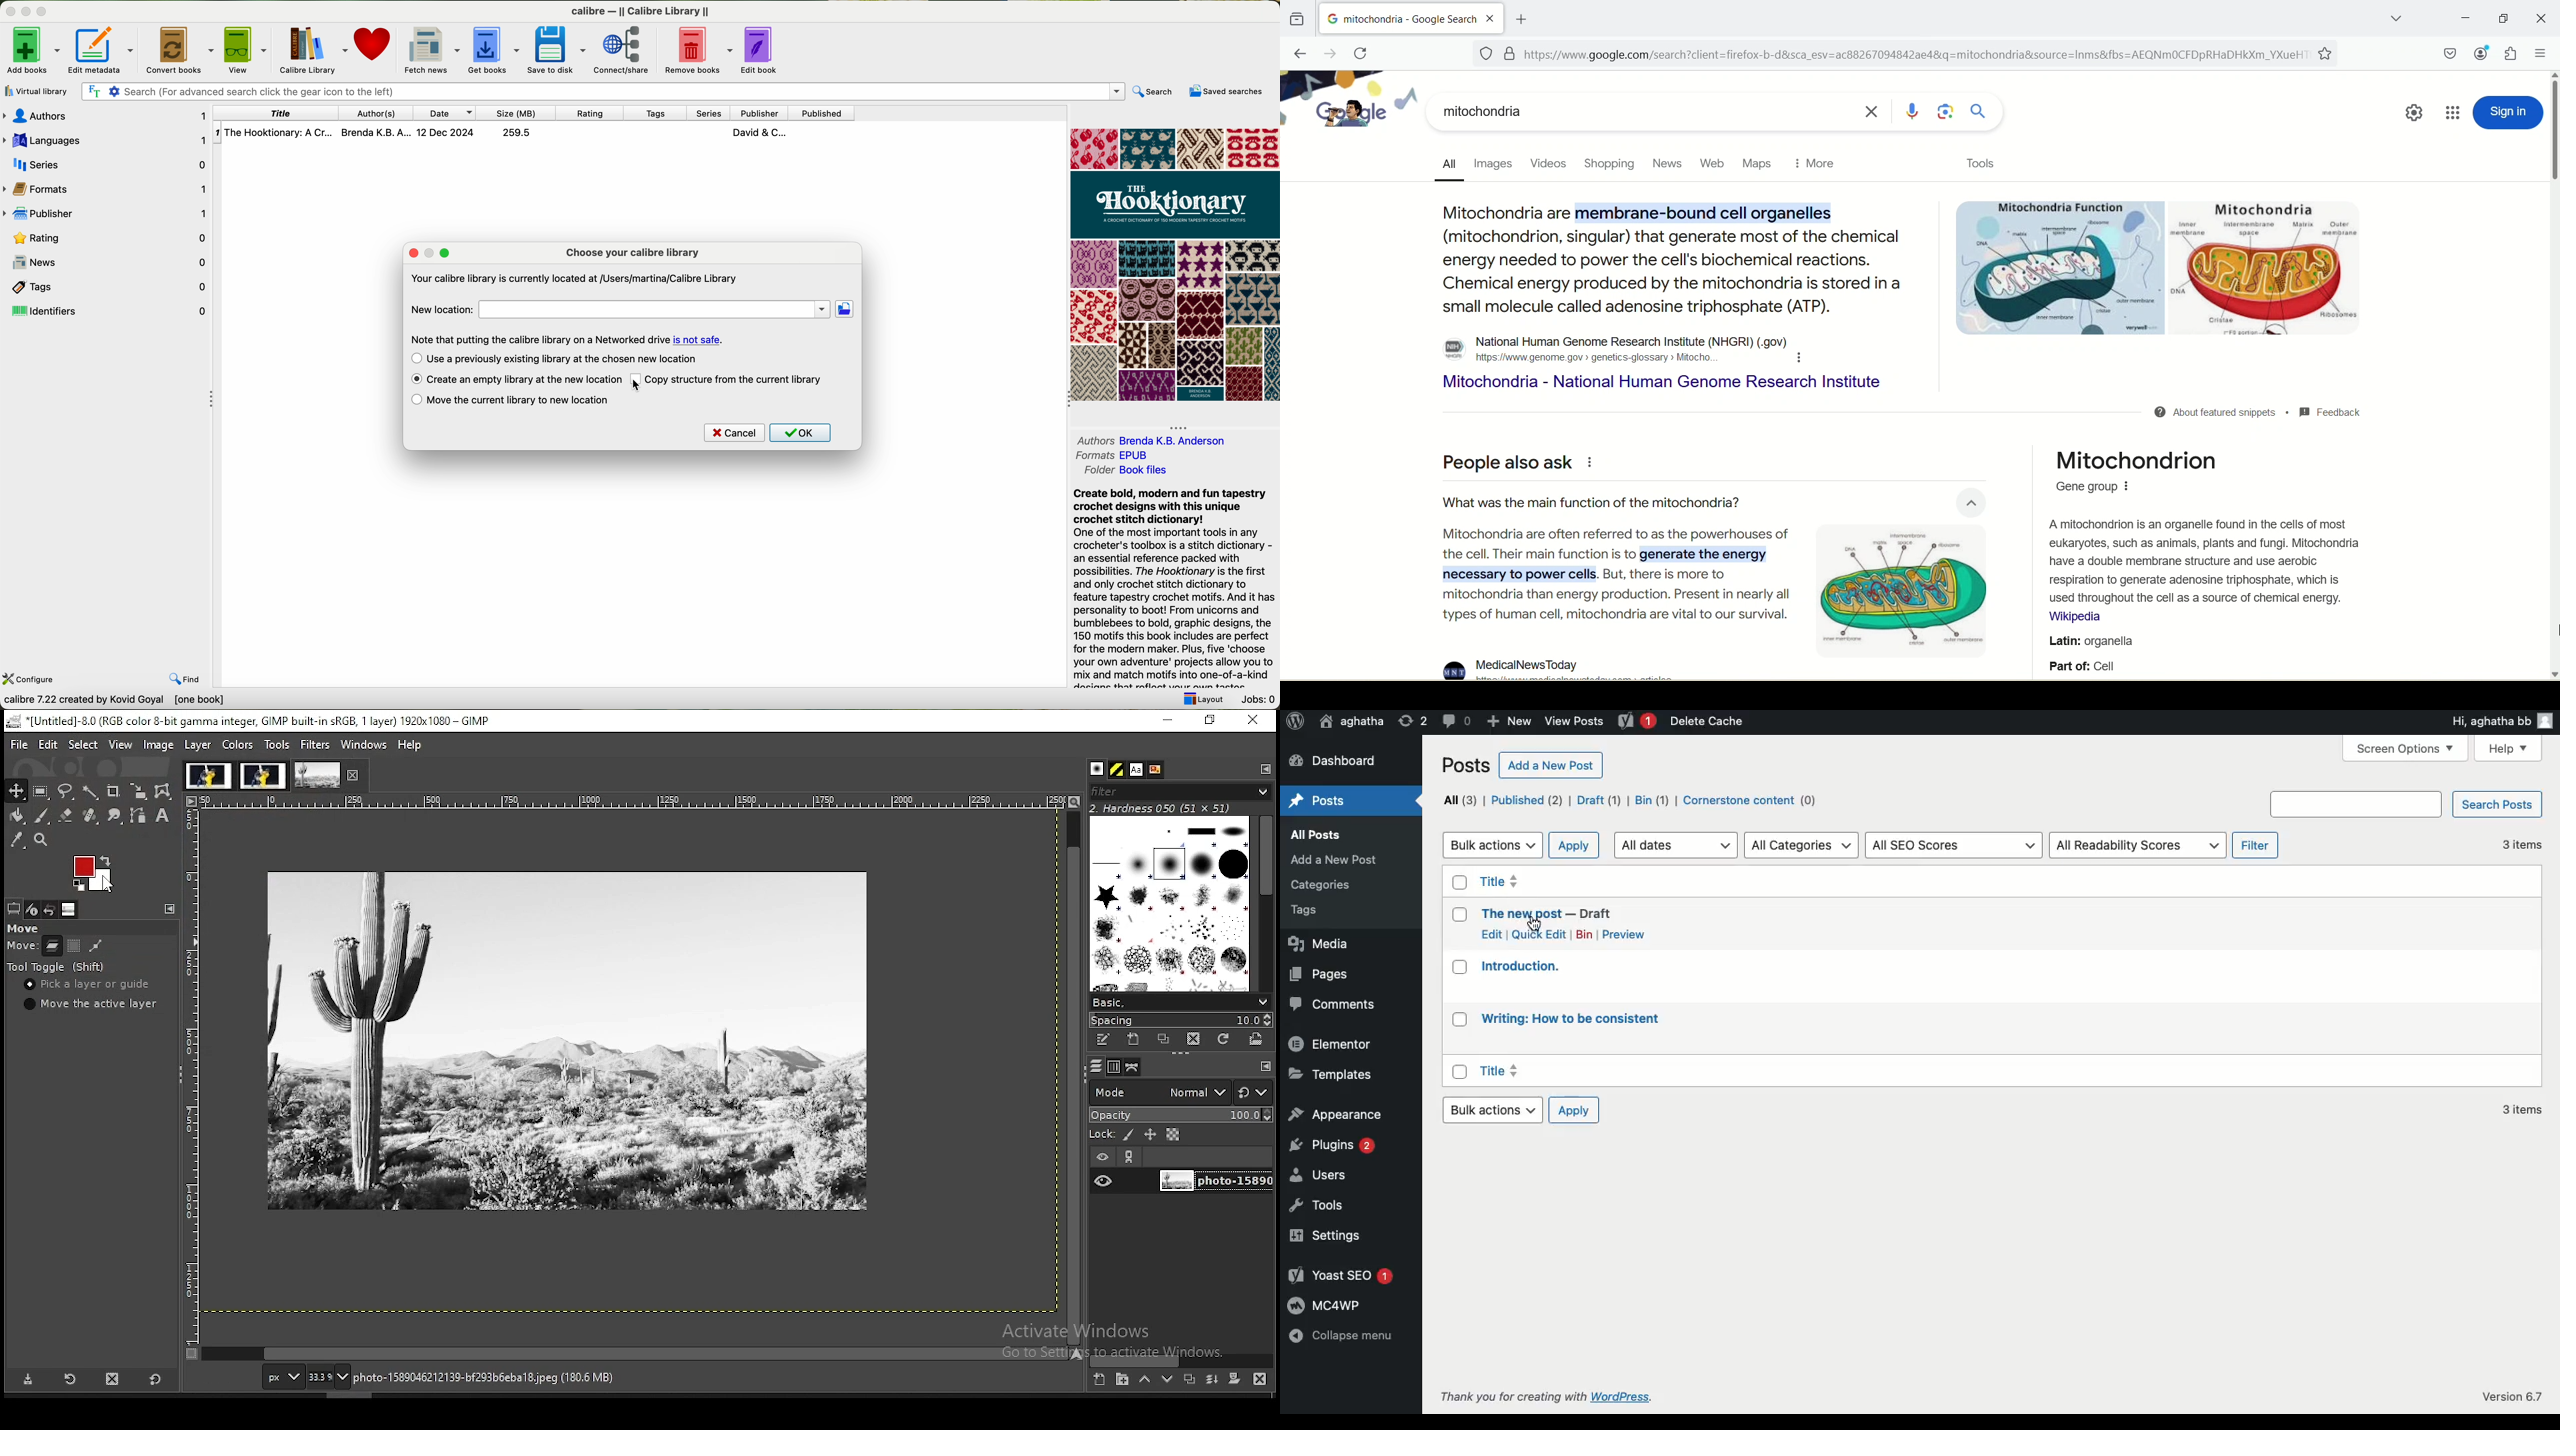 This screenshot has height=1456, width=2576. I want to click on reload tool preset, so click(72, 1378).